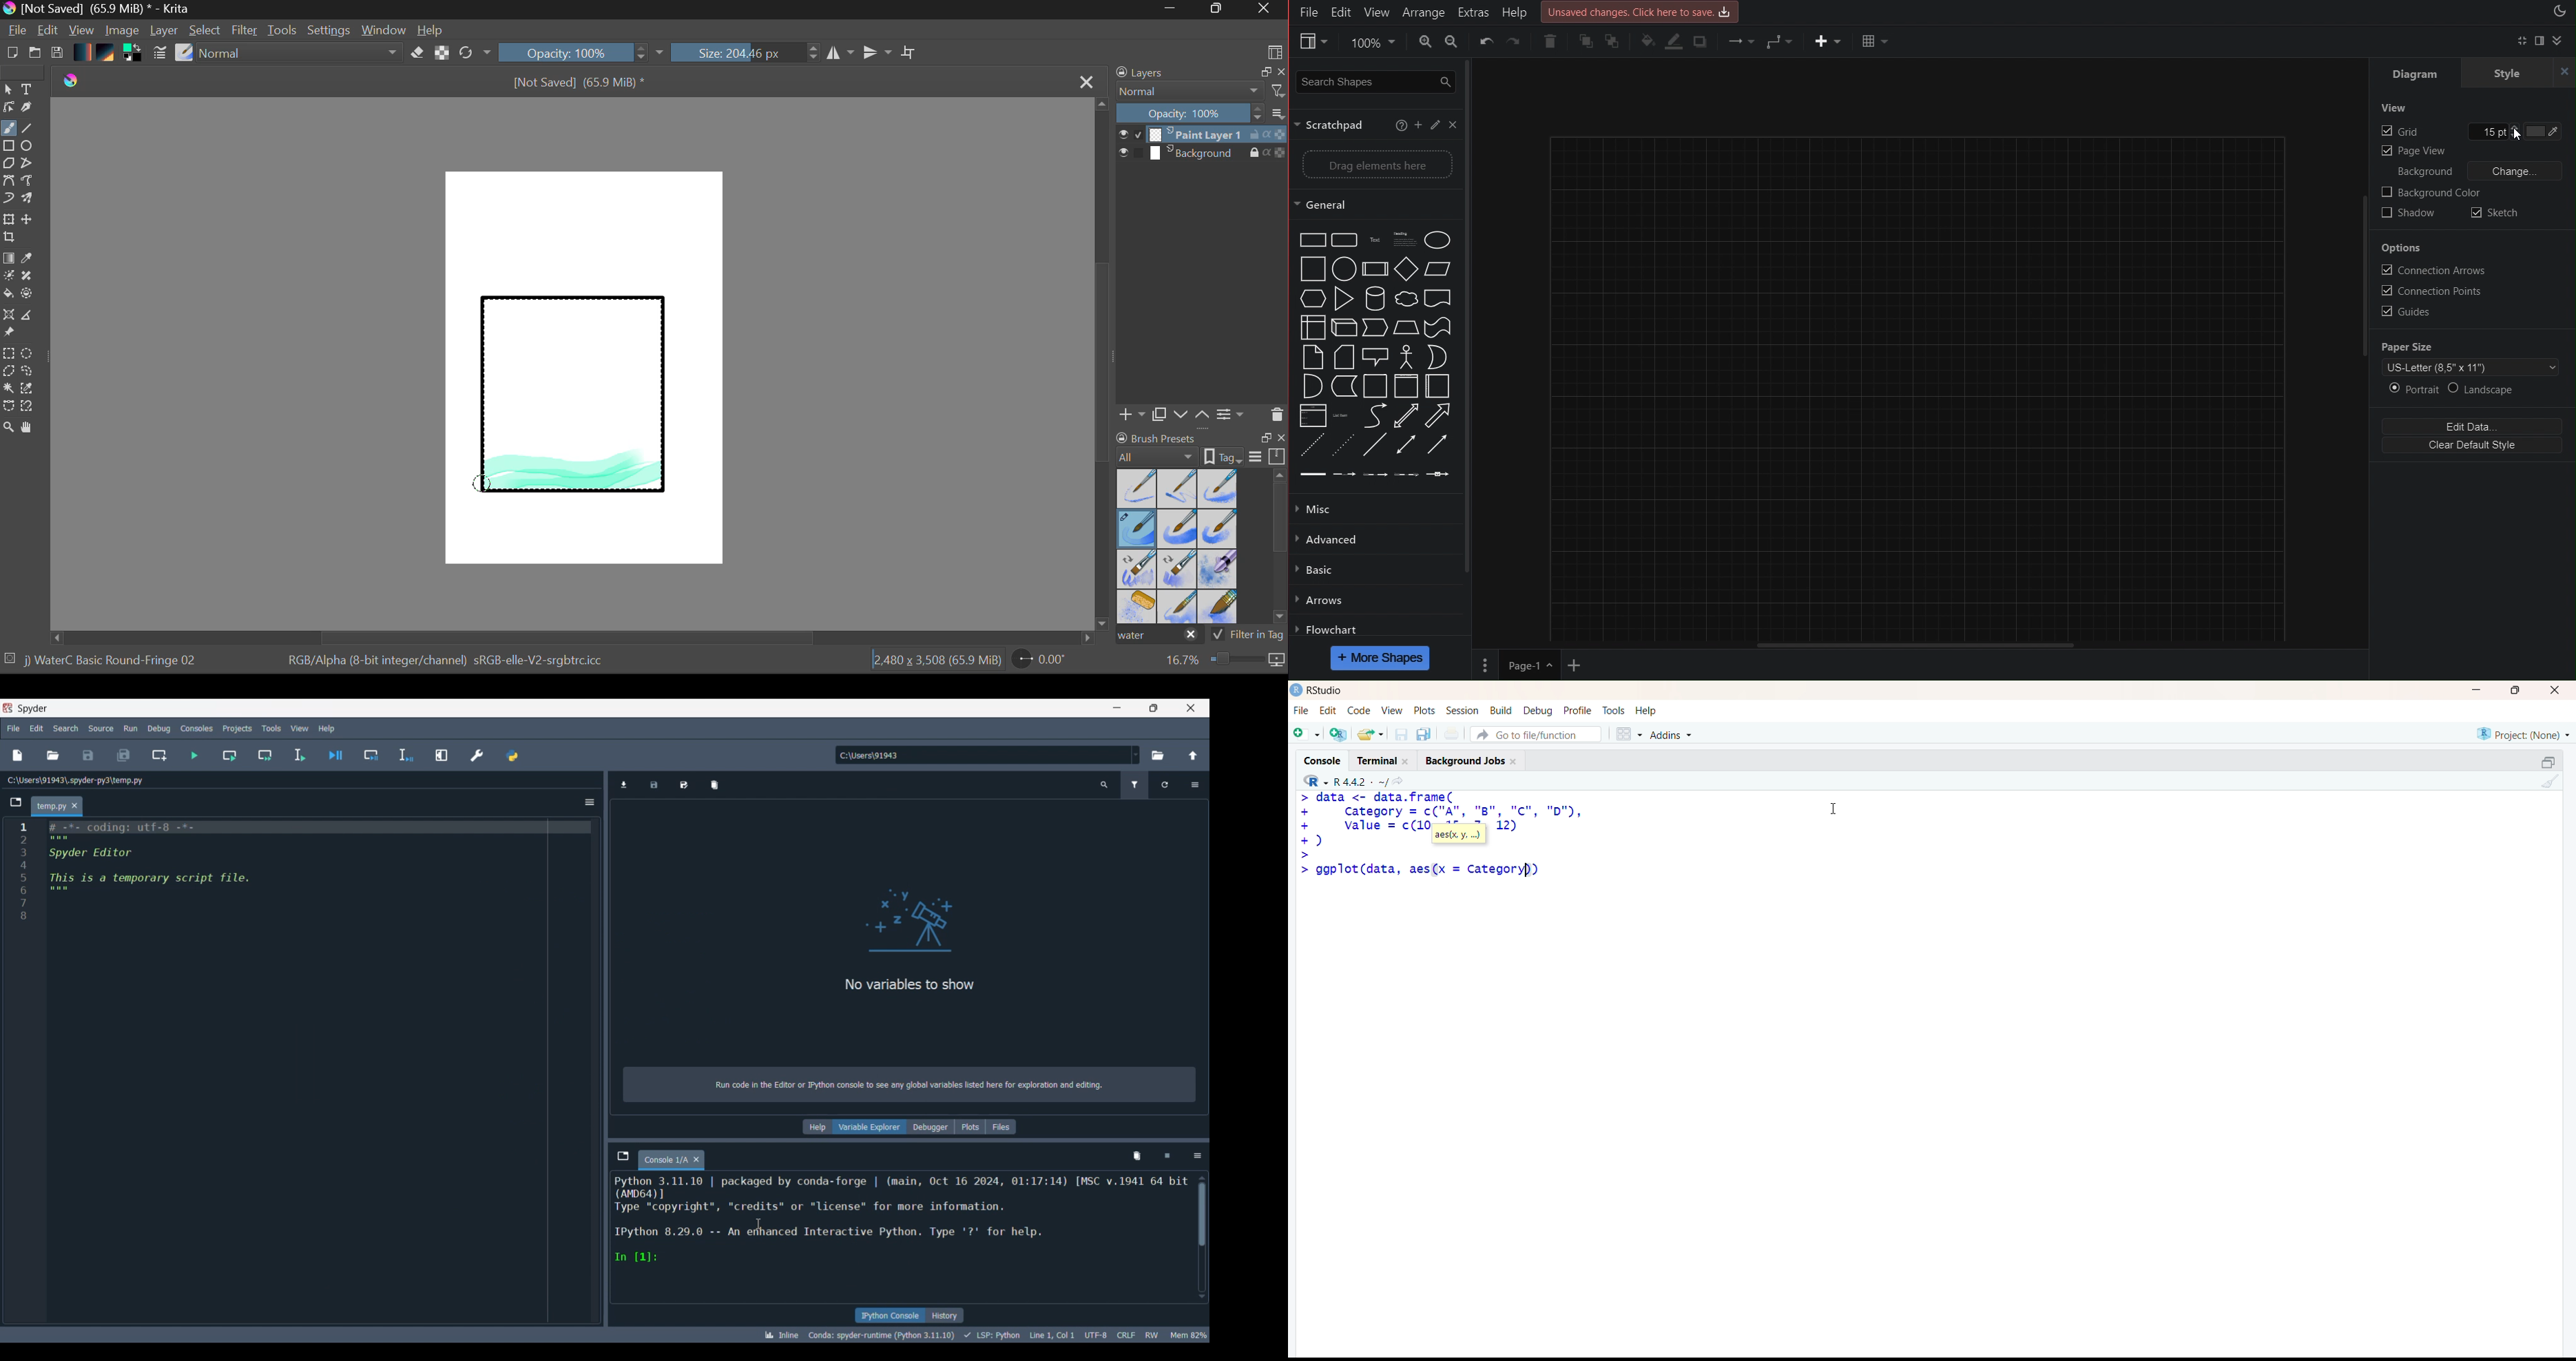 This screenshot has height=1372, width=2576. I want to click on Lock Alpha, so click(440, 54).